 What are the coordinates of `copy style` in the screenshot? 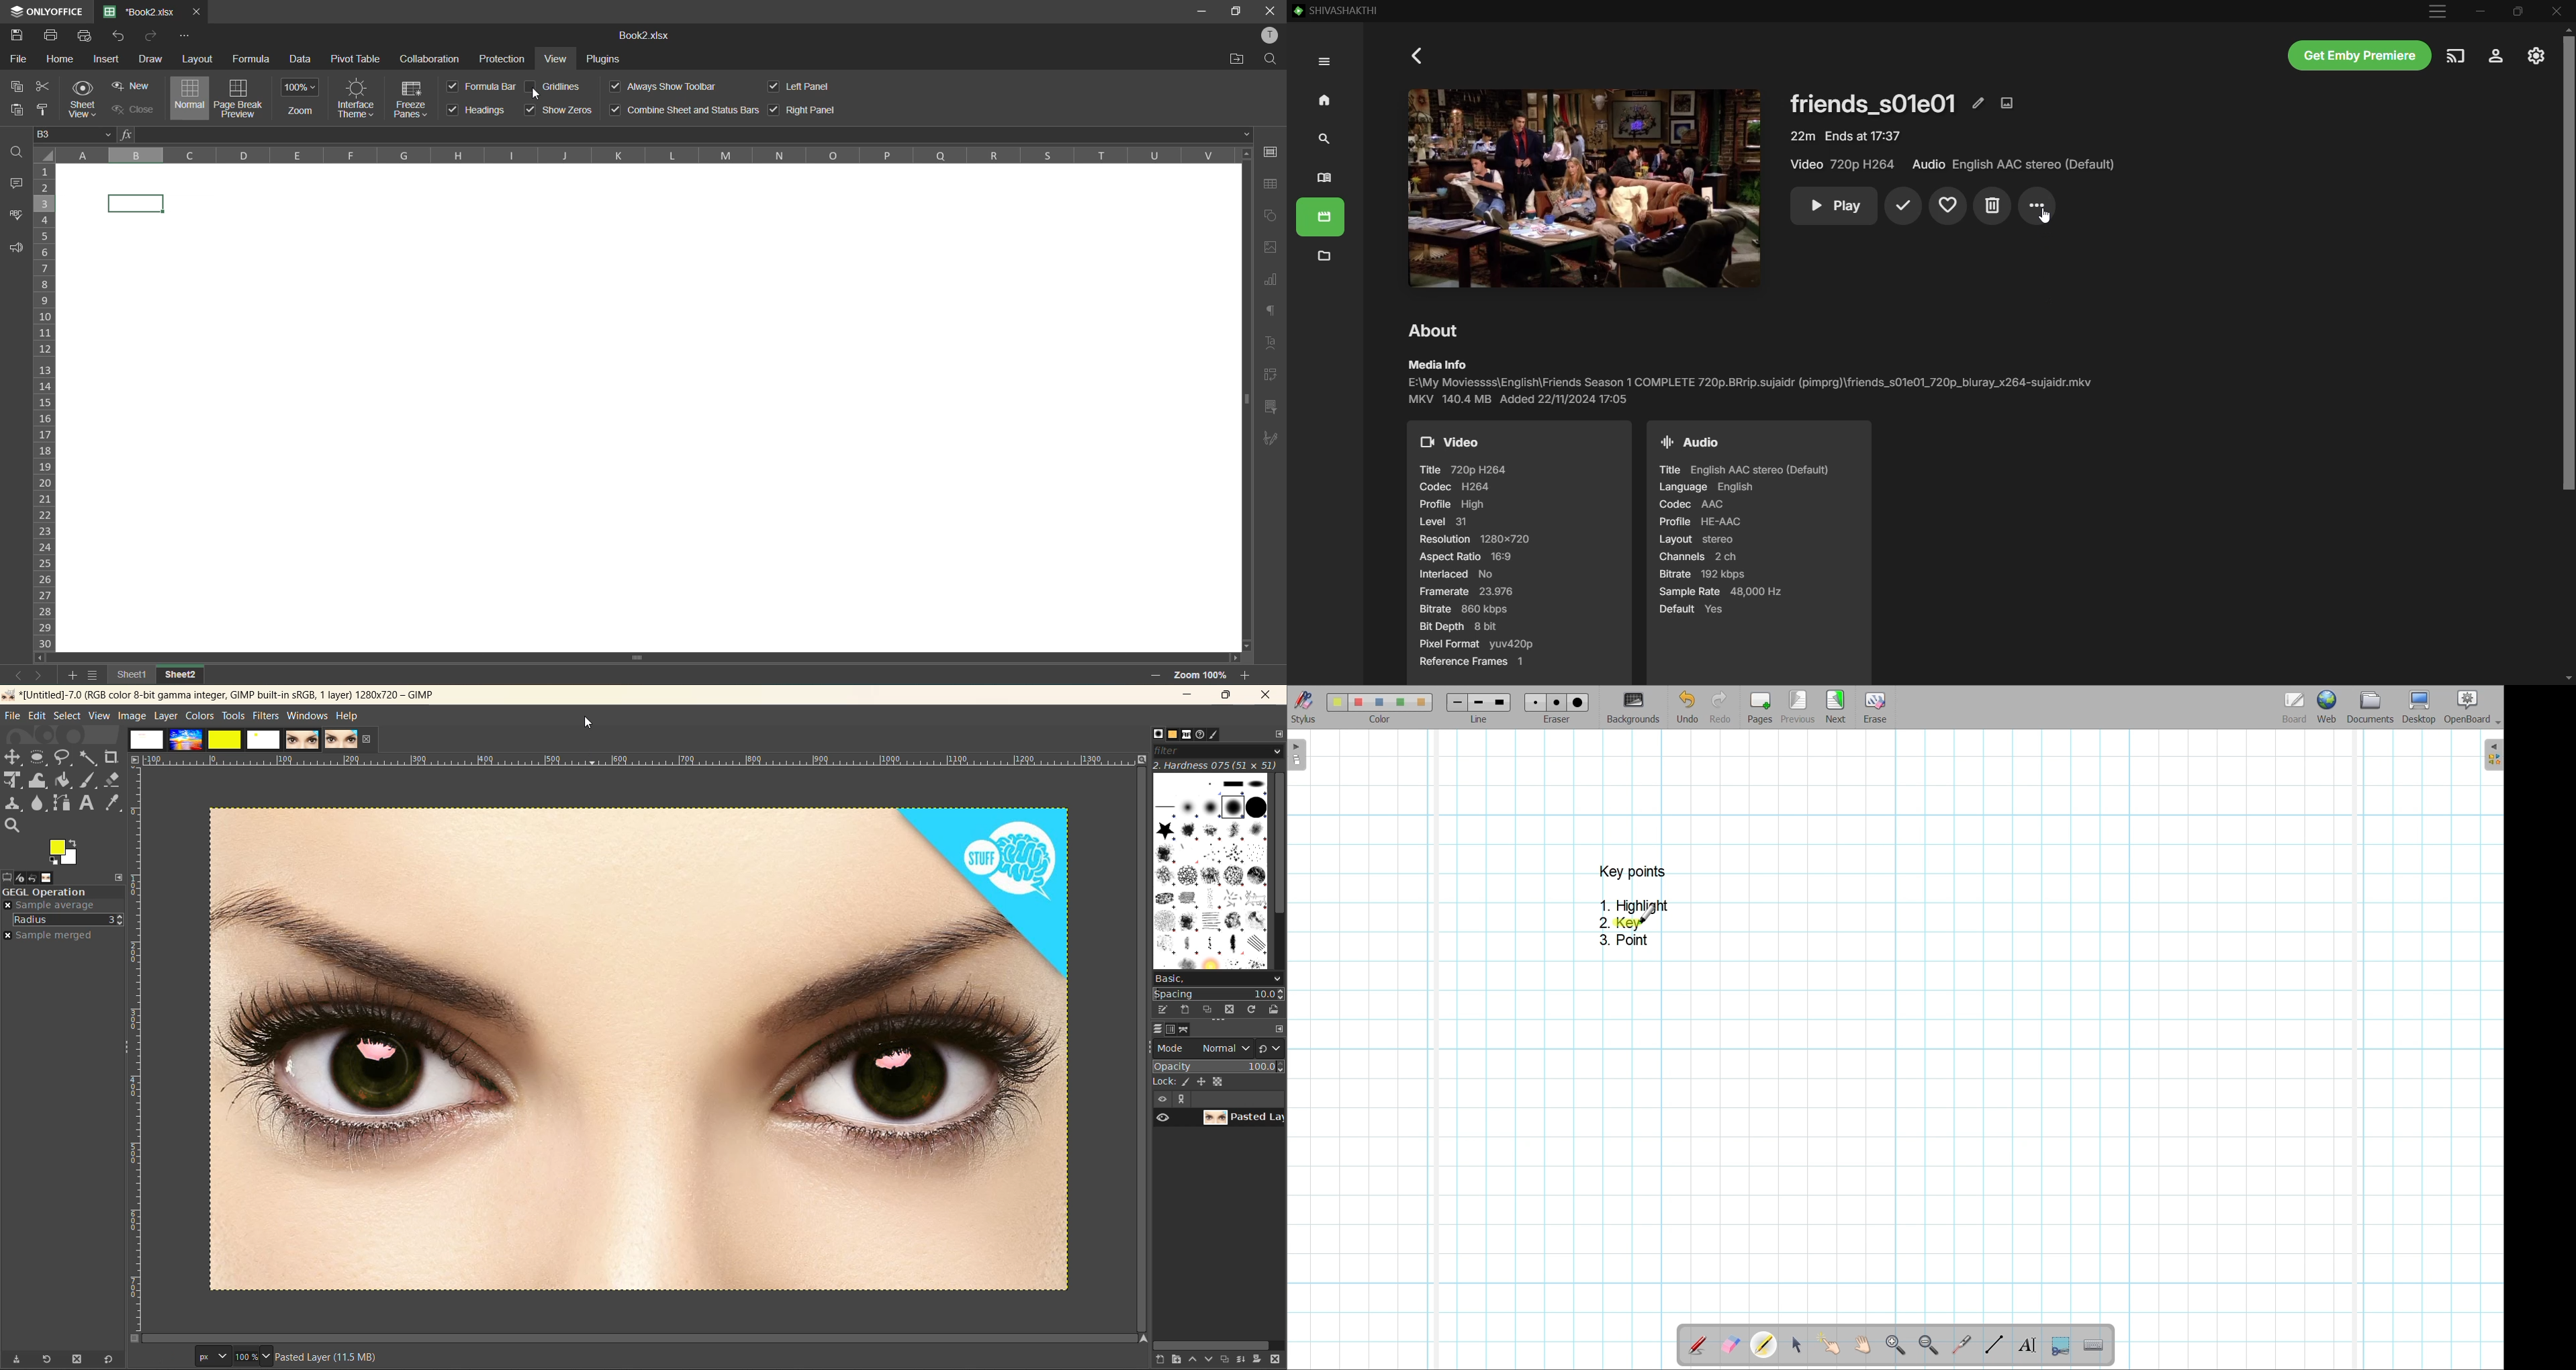 It's located at (44, 110).